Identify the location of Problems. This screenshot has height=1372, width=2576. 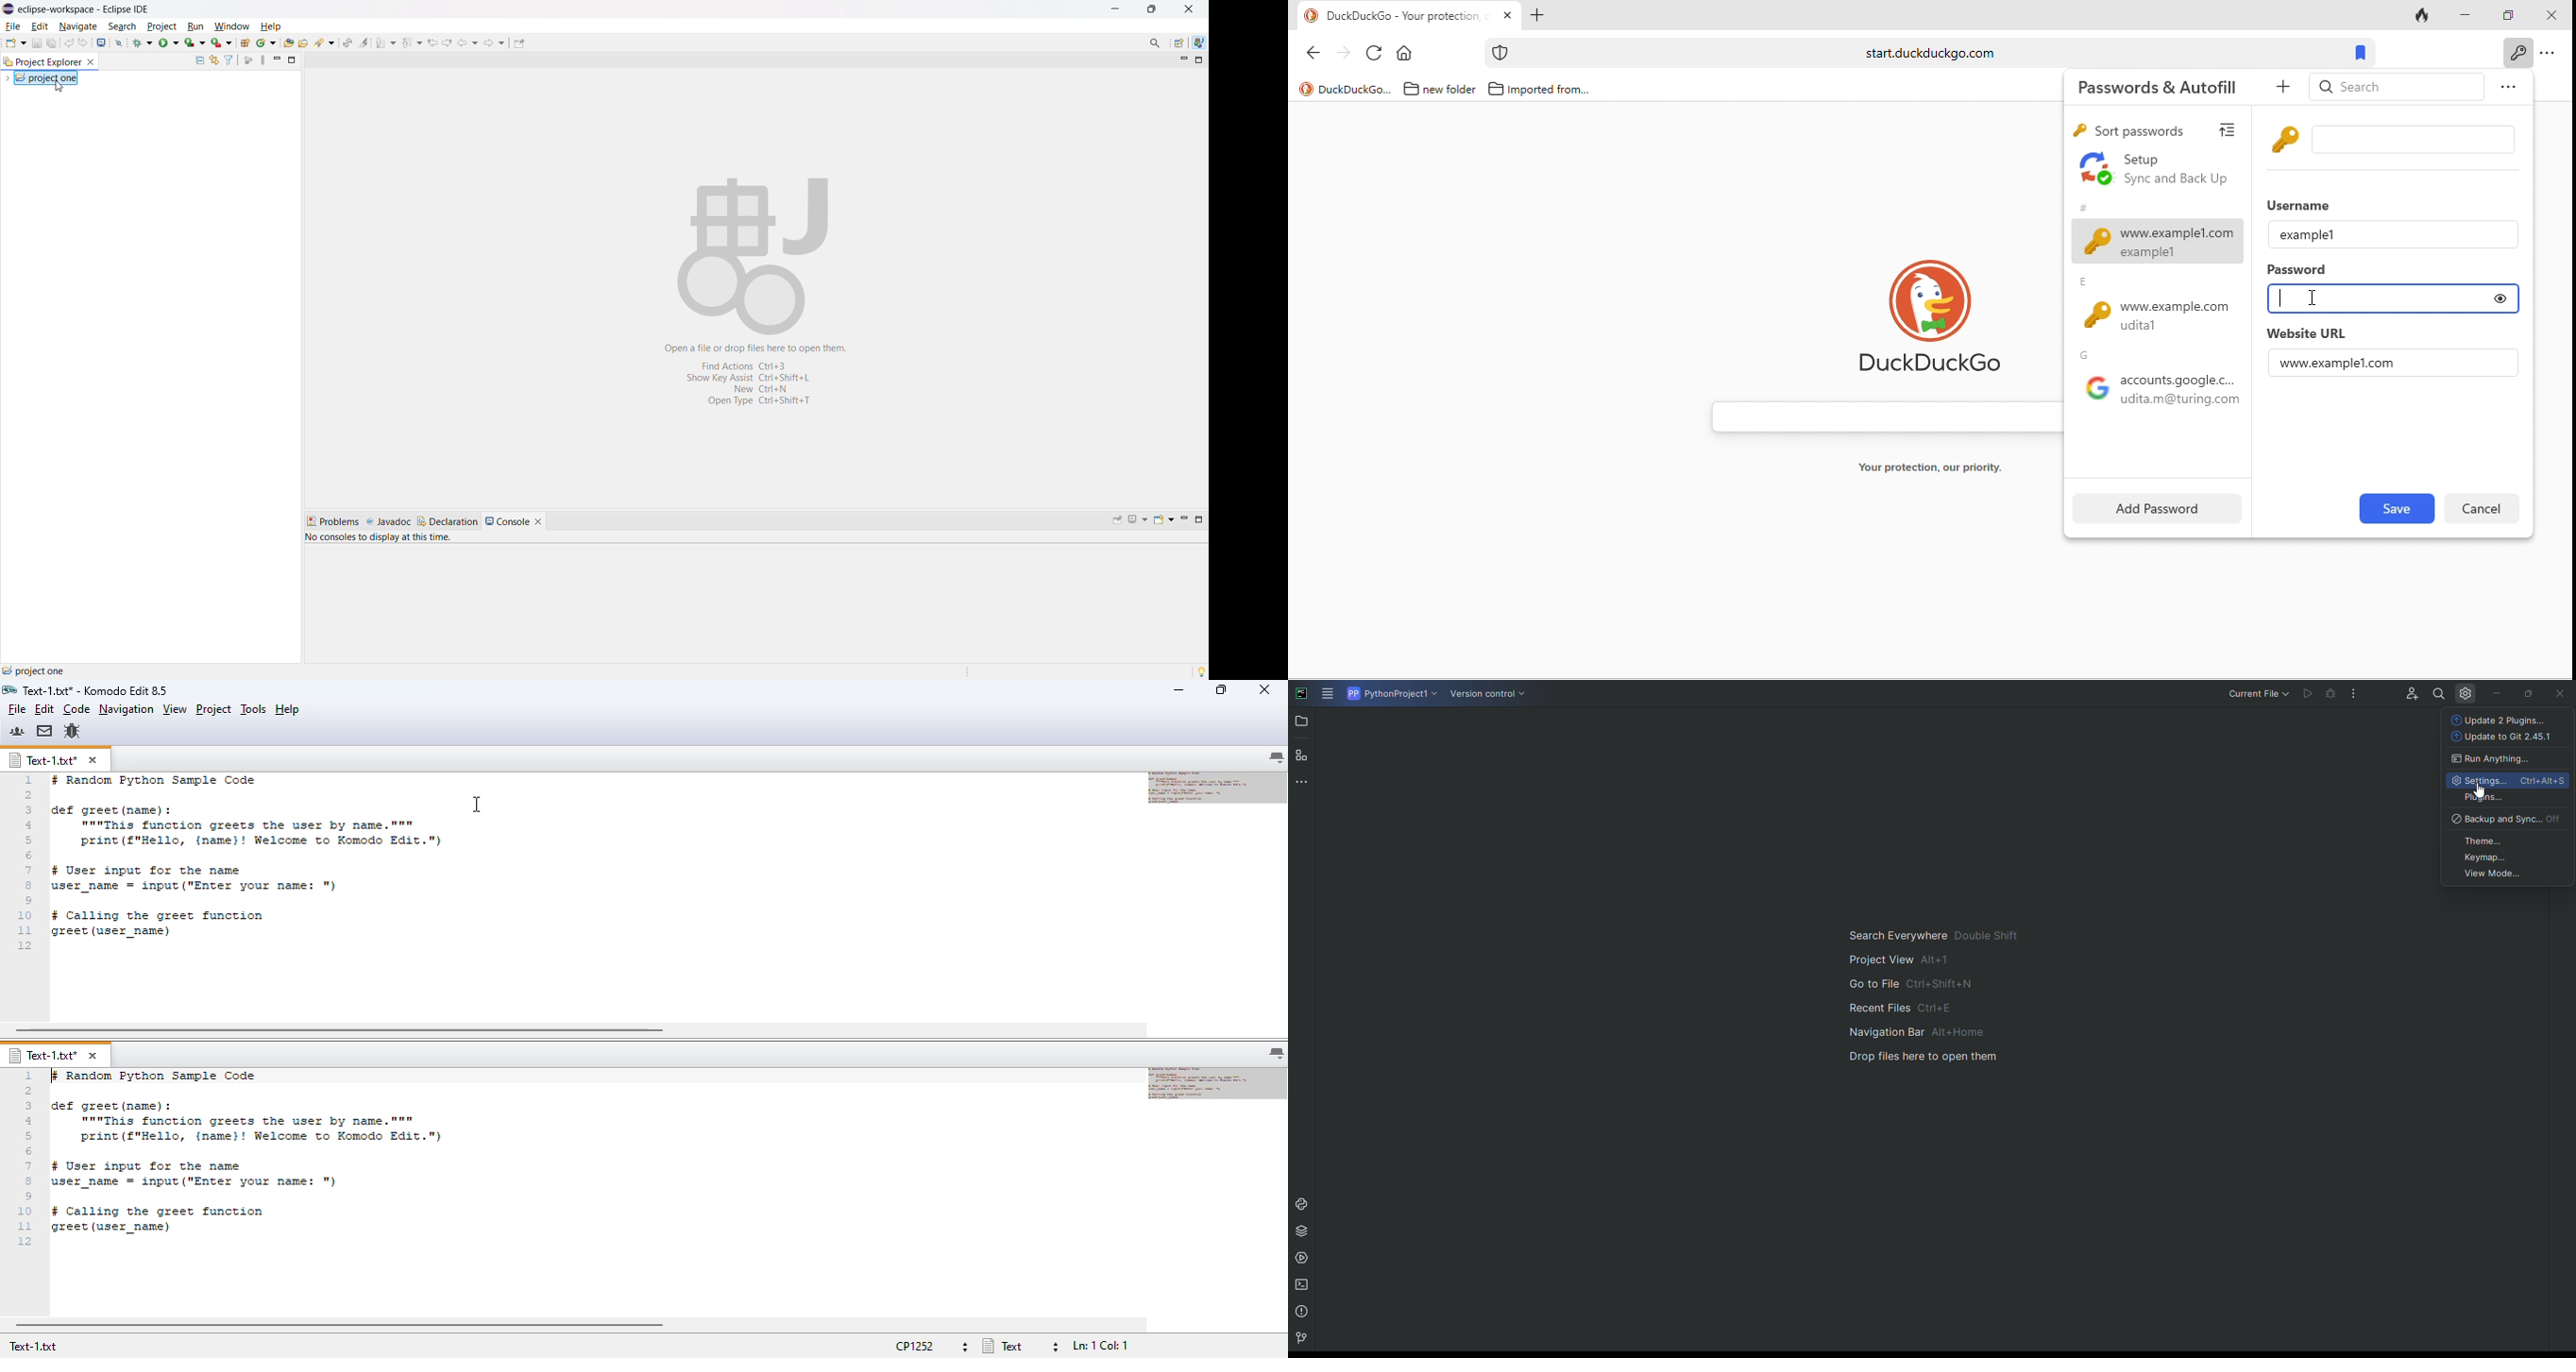
(1303, 1313).